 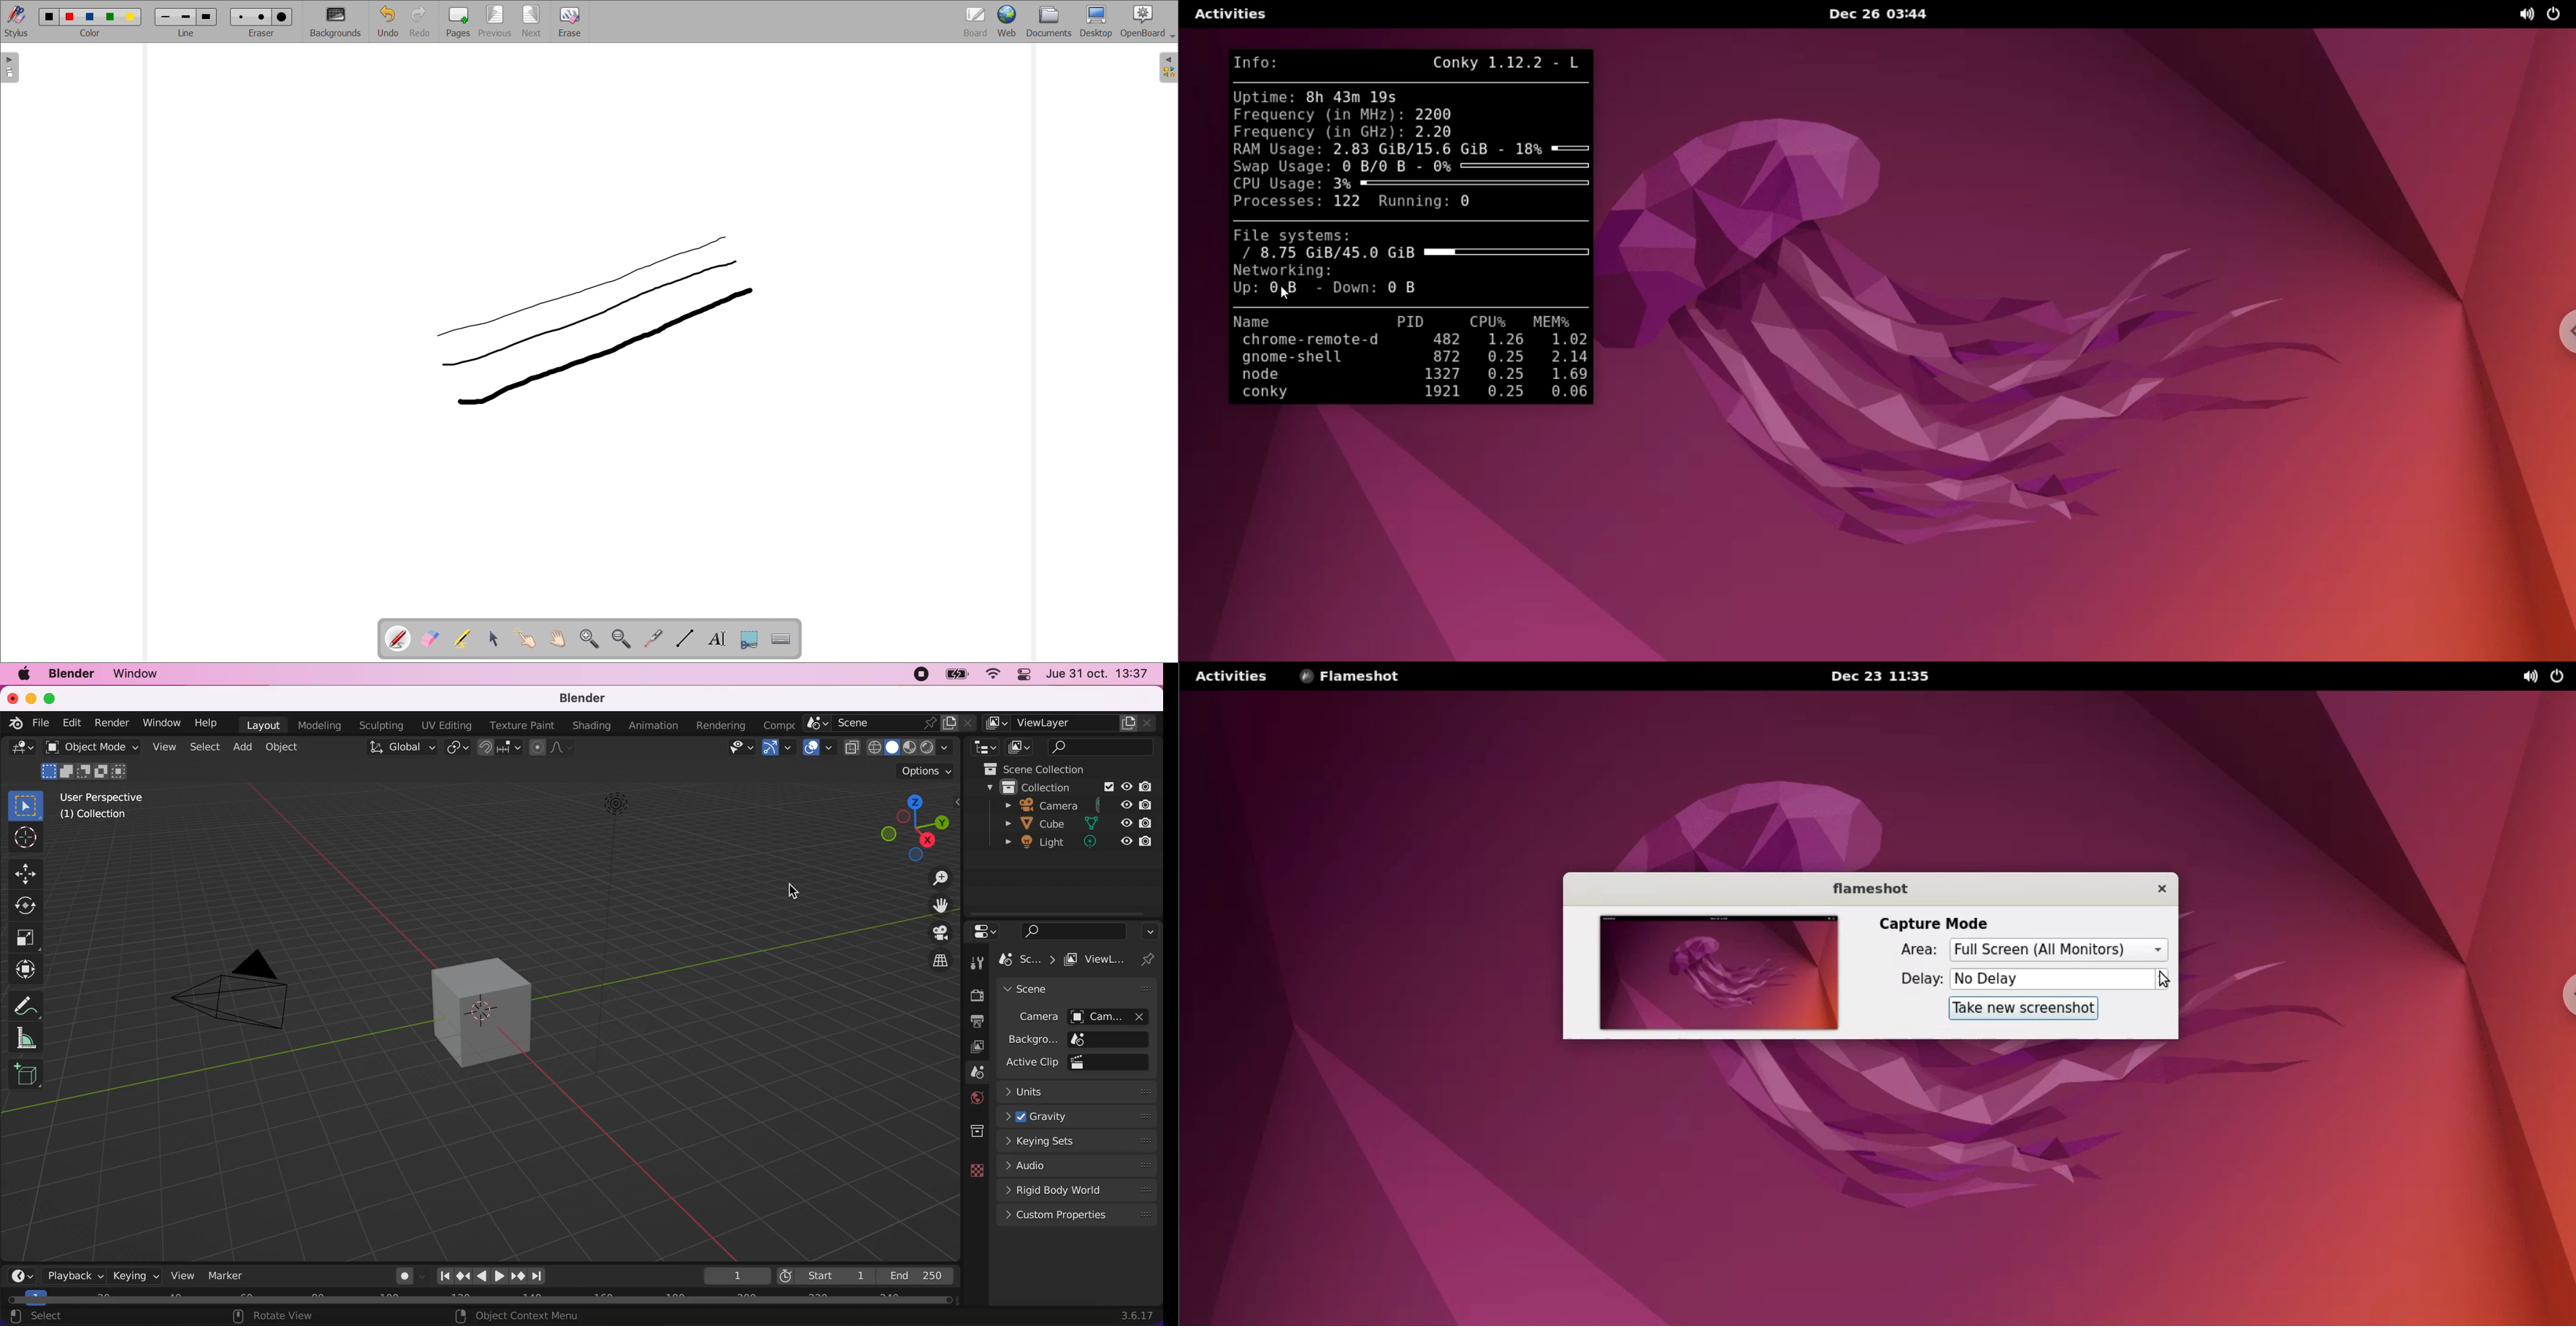 What do you see at coordinates (794, 890) in the screenshot?
I see `cursor` at bounding box center [794, 890].